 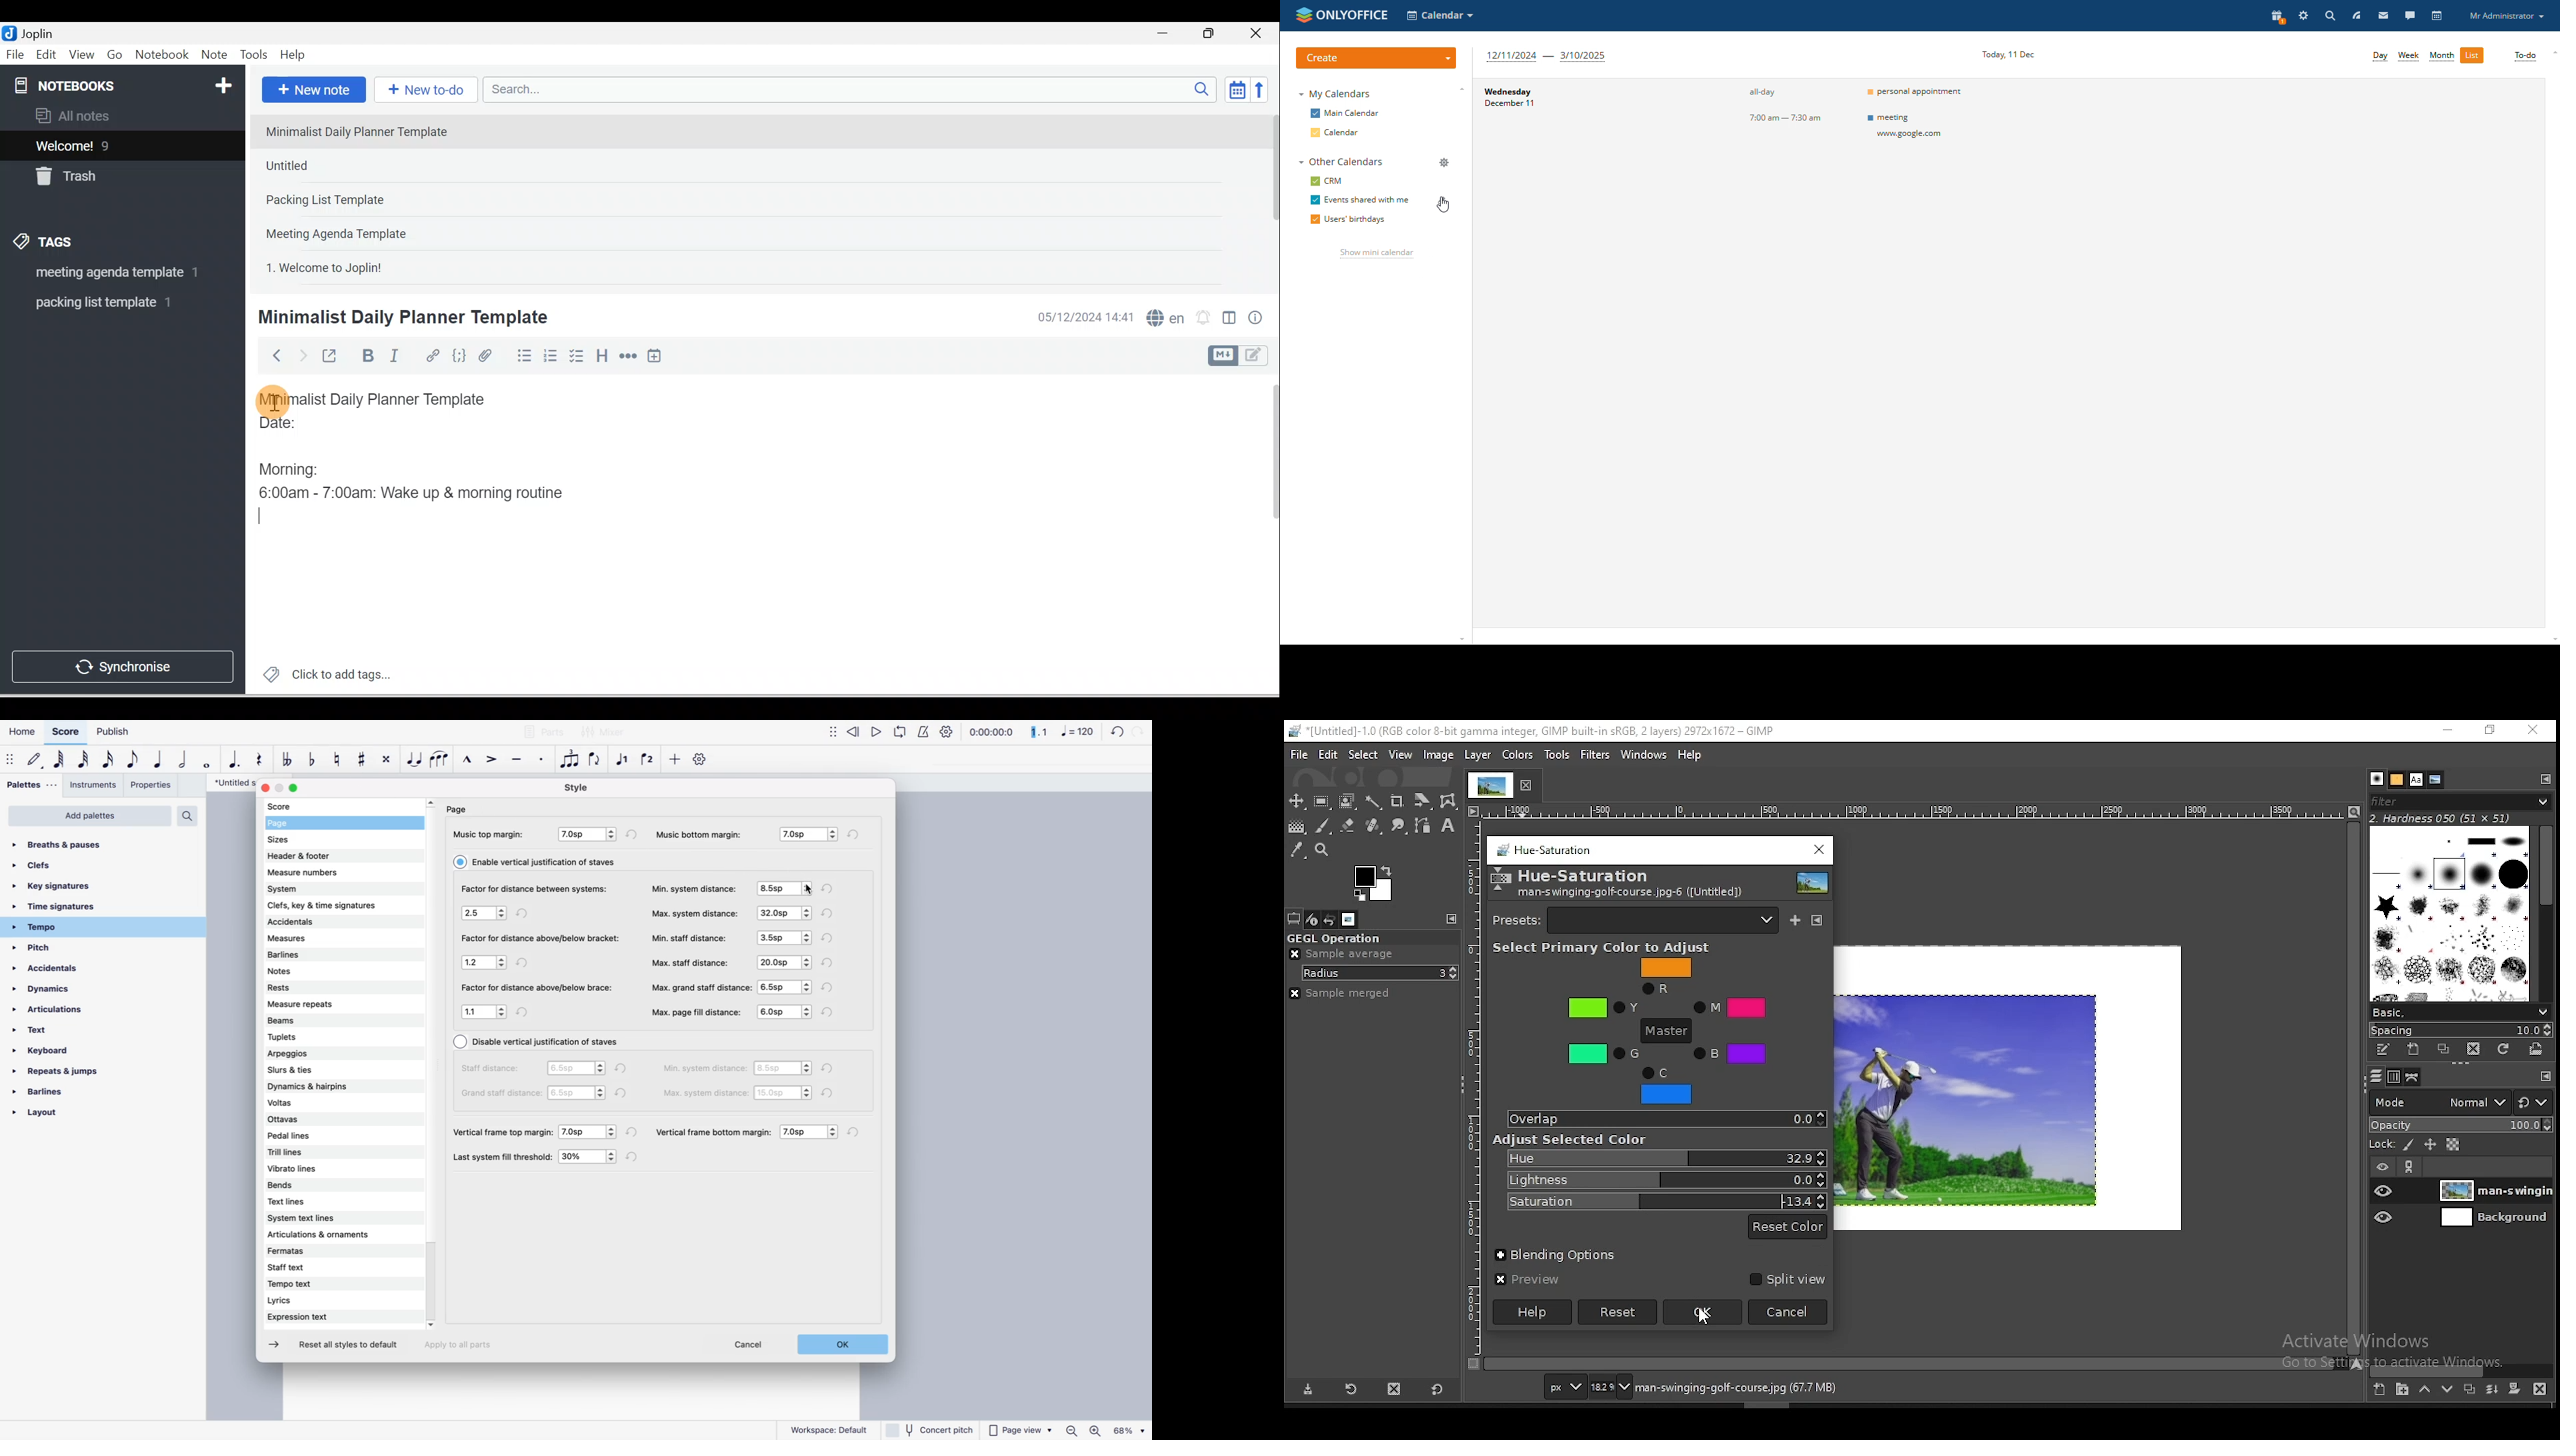 What do you see at coordinates (353, 165) in the screenshot?
I see `Note 2` at bounding box center [353, 165].